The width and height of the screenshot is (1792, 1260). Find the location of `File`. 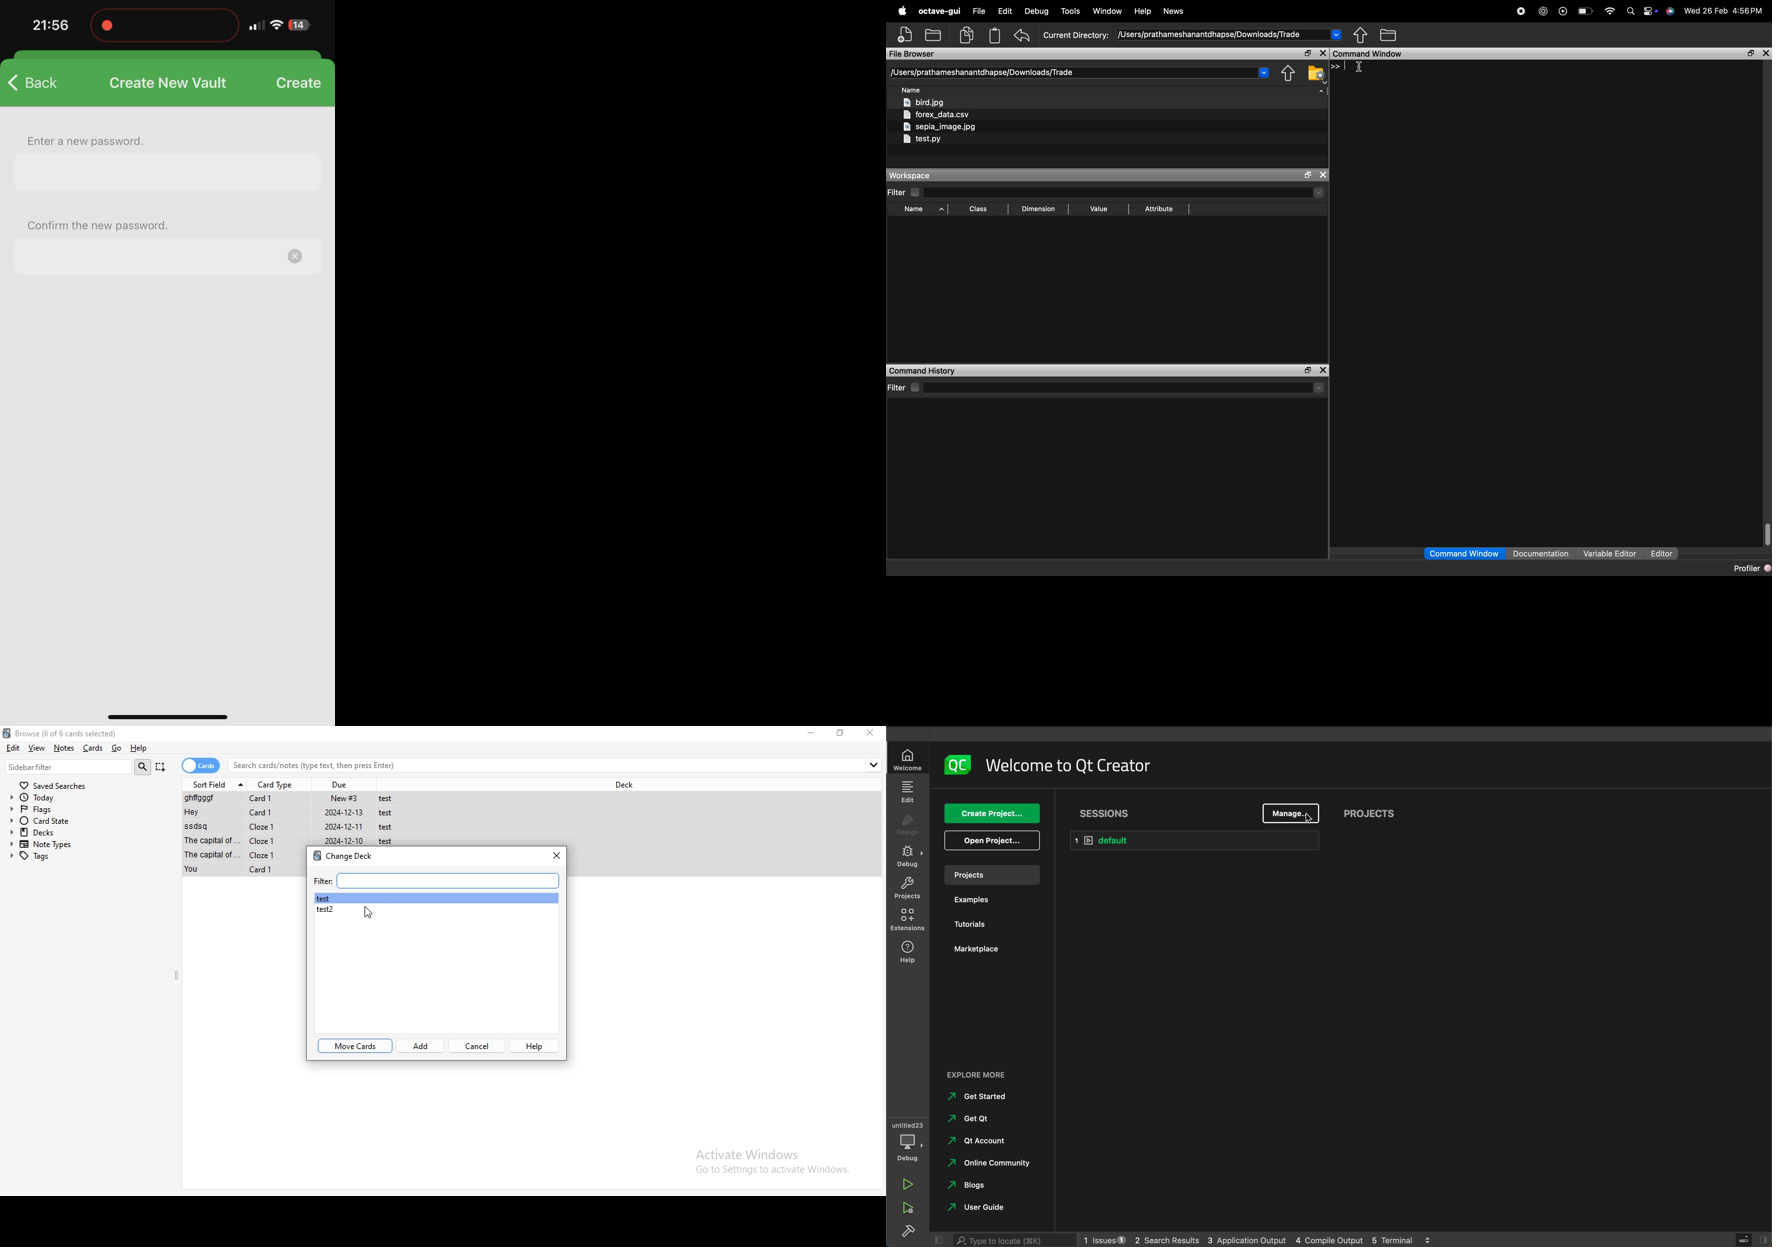

File is located at coordinates (296, 827).